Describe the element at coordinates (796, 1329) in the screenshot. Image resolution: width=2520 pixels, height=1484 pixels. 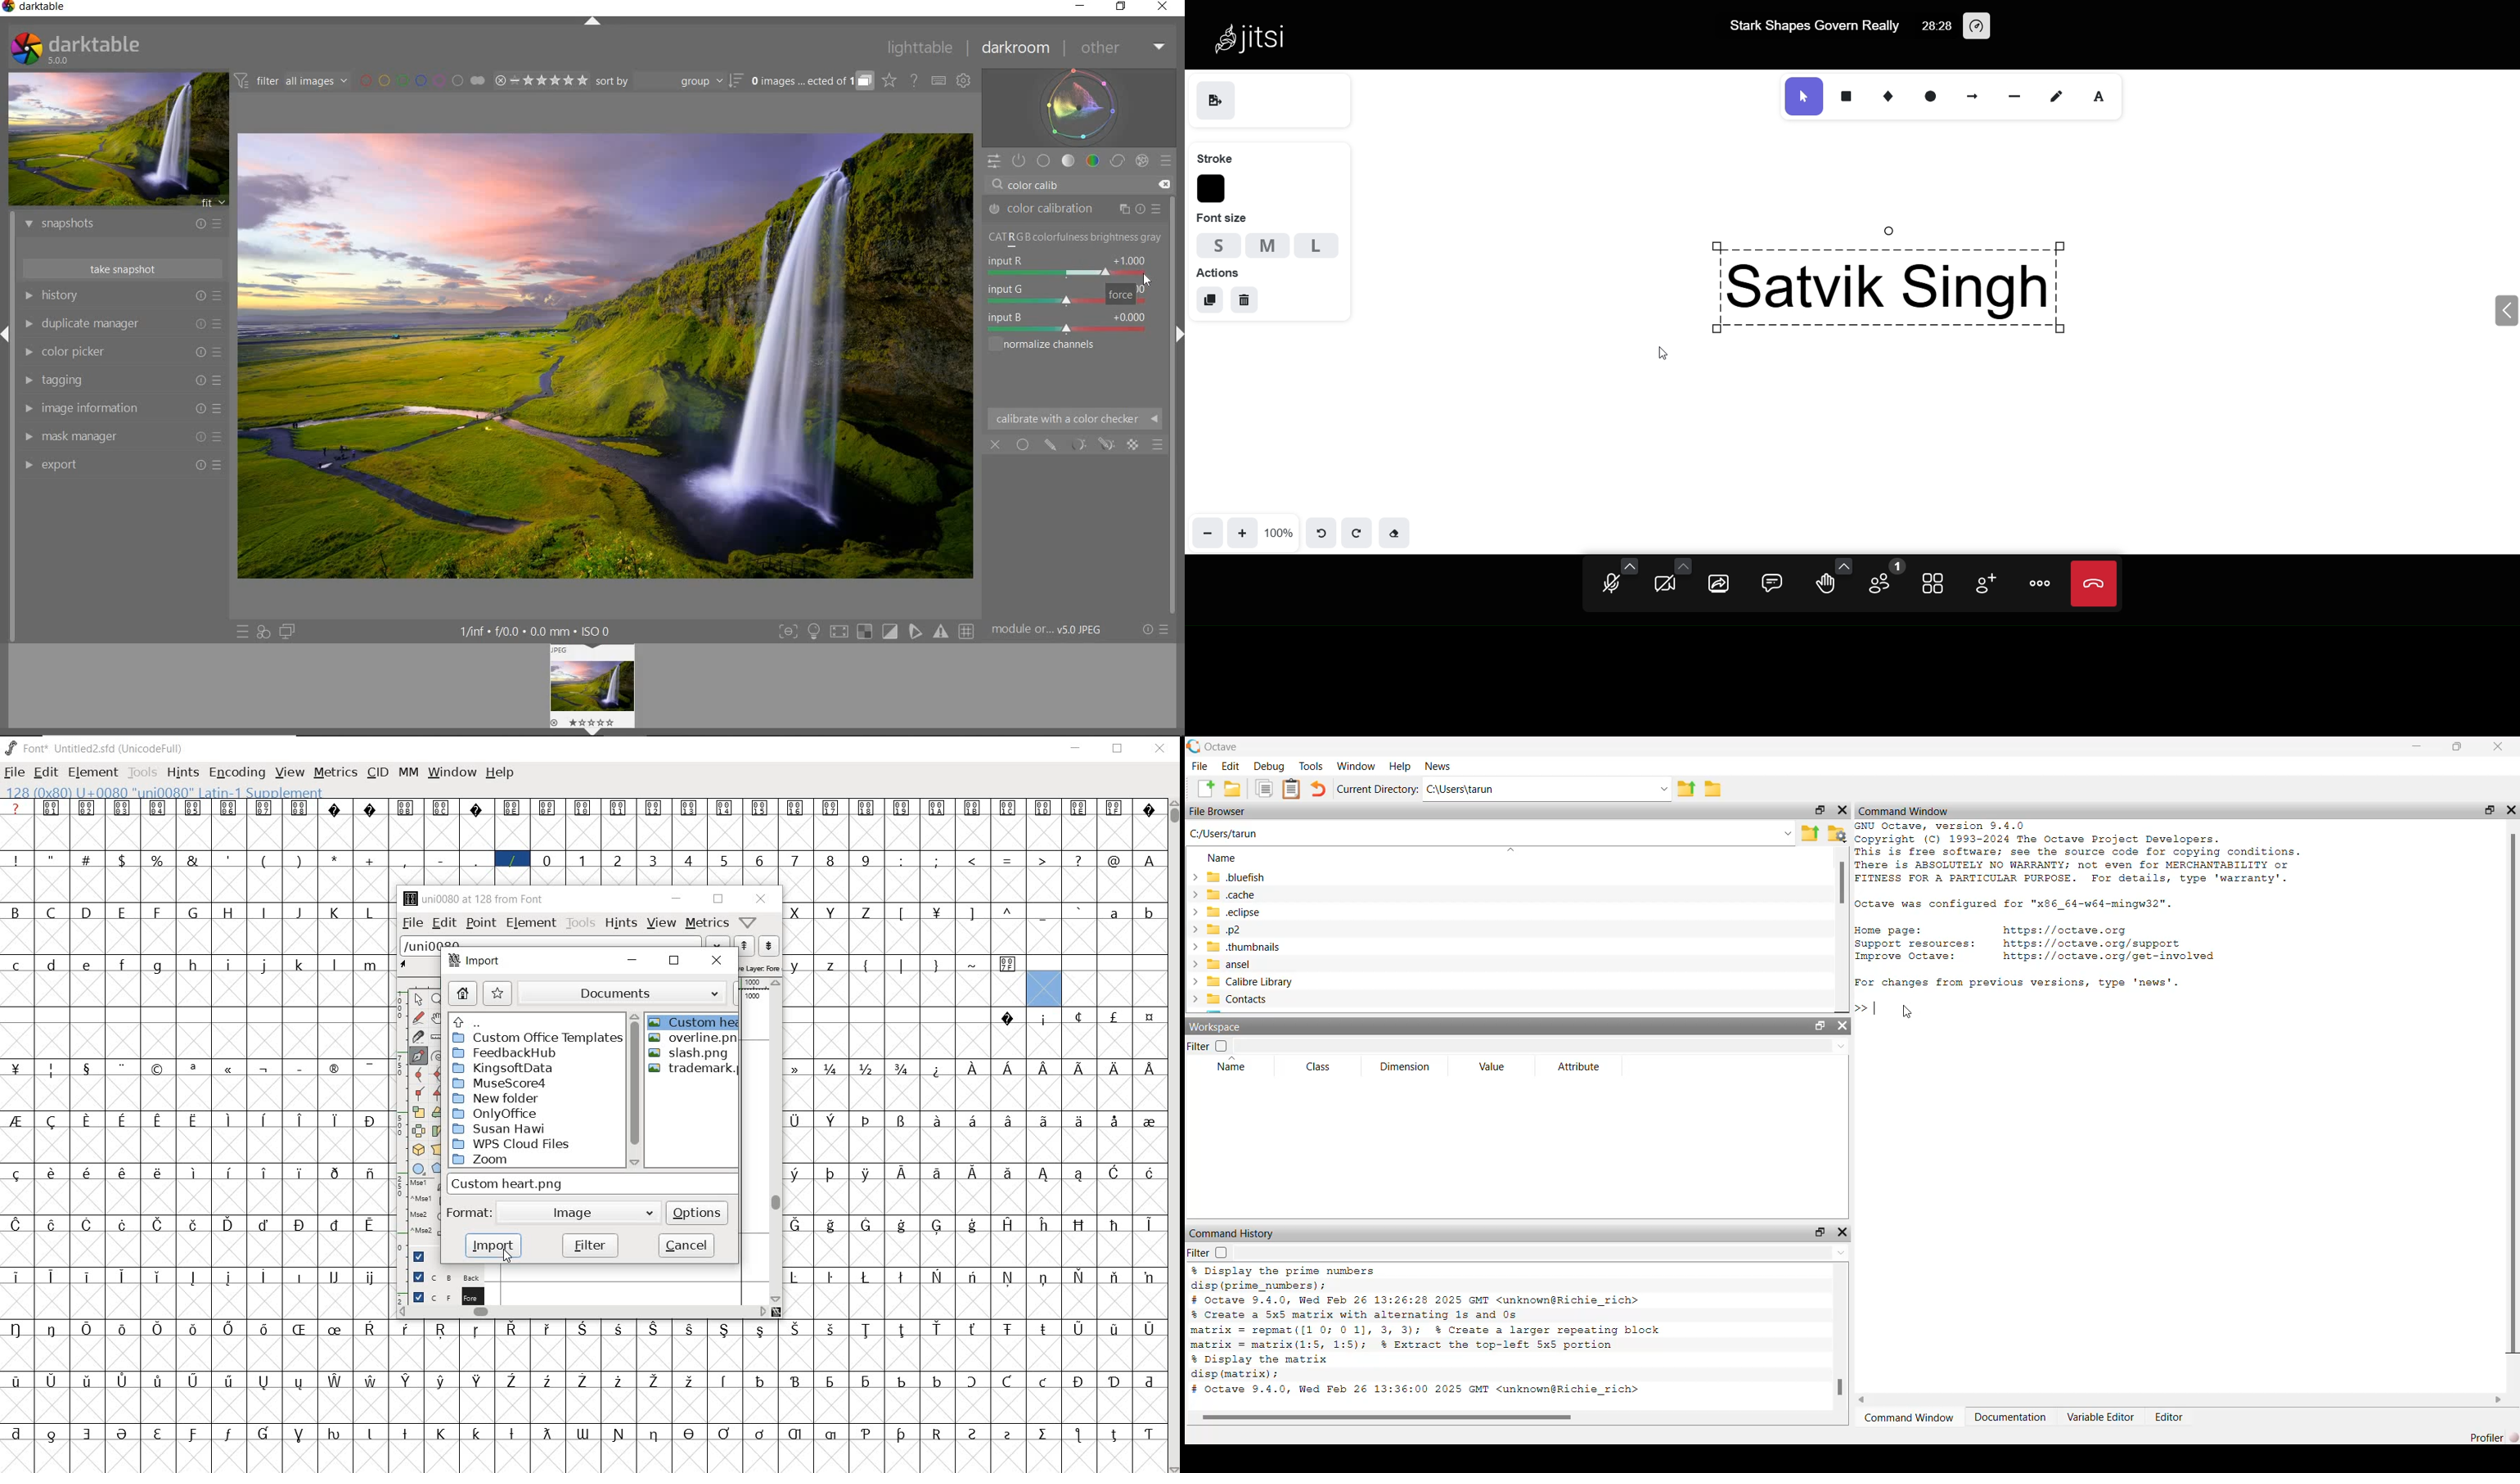
I see `glyph` at that location.